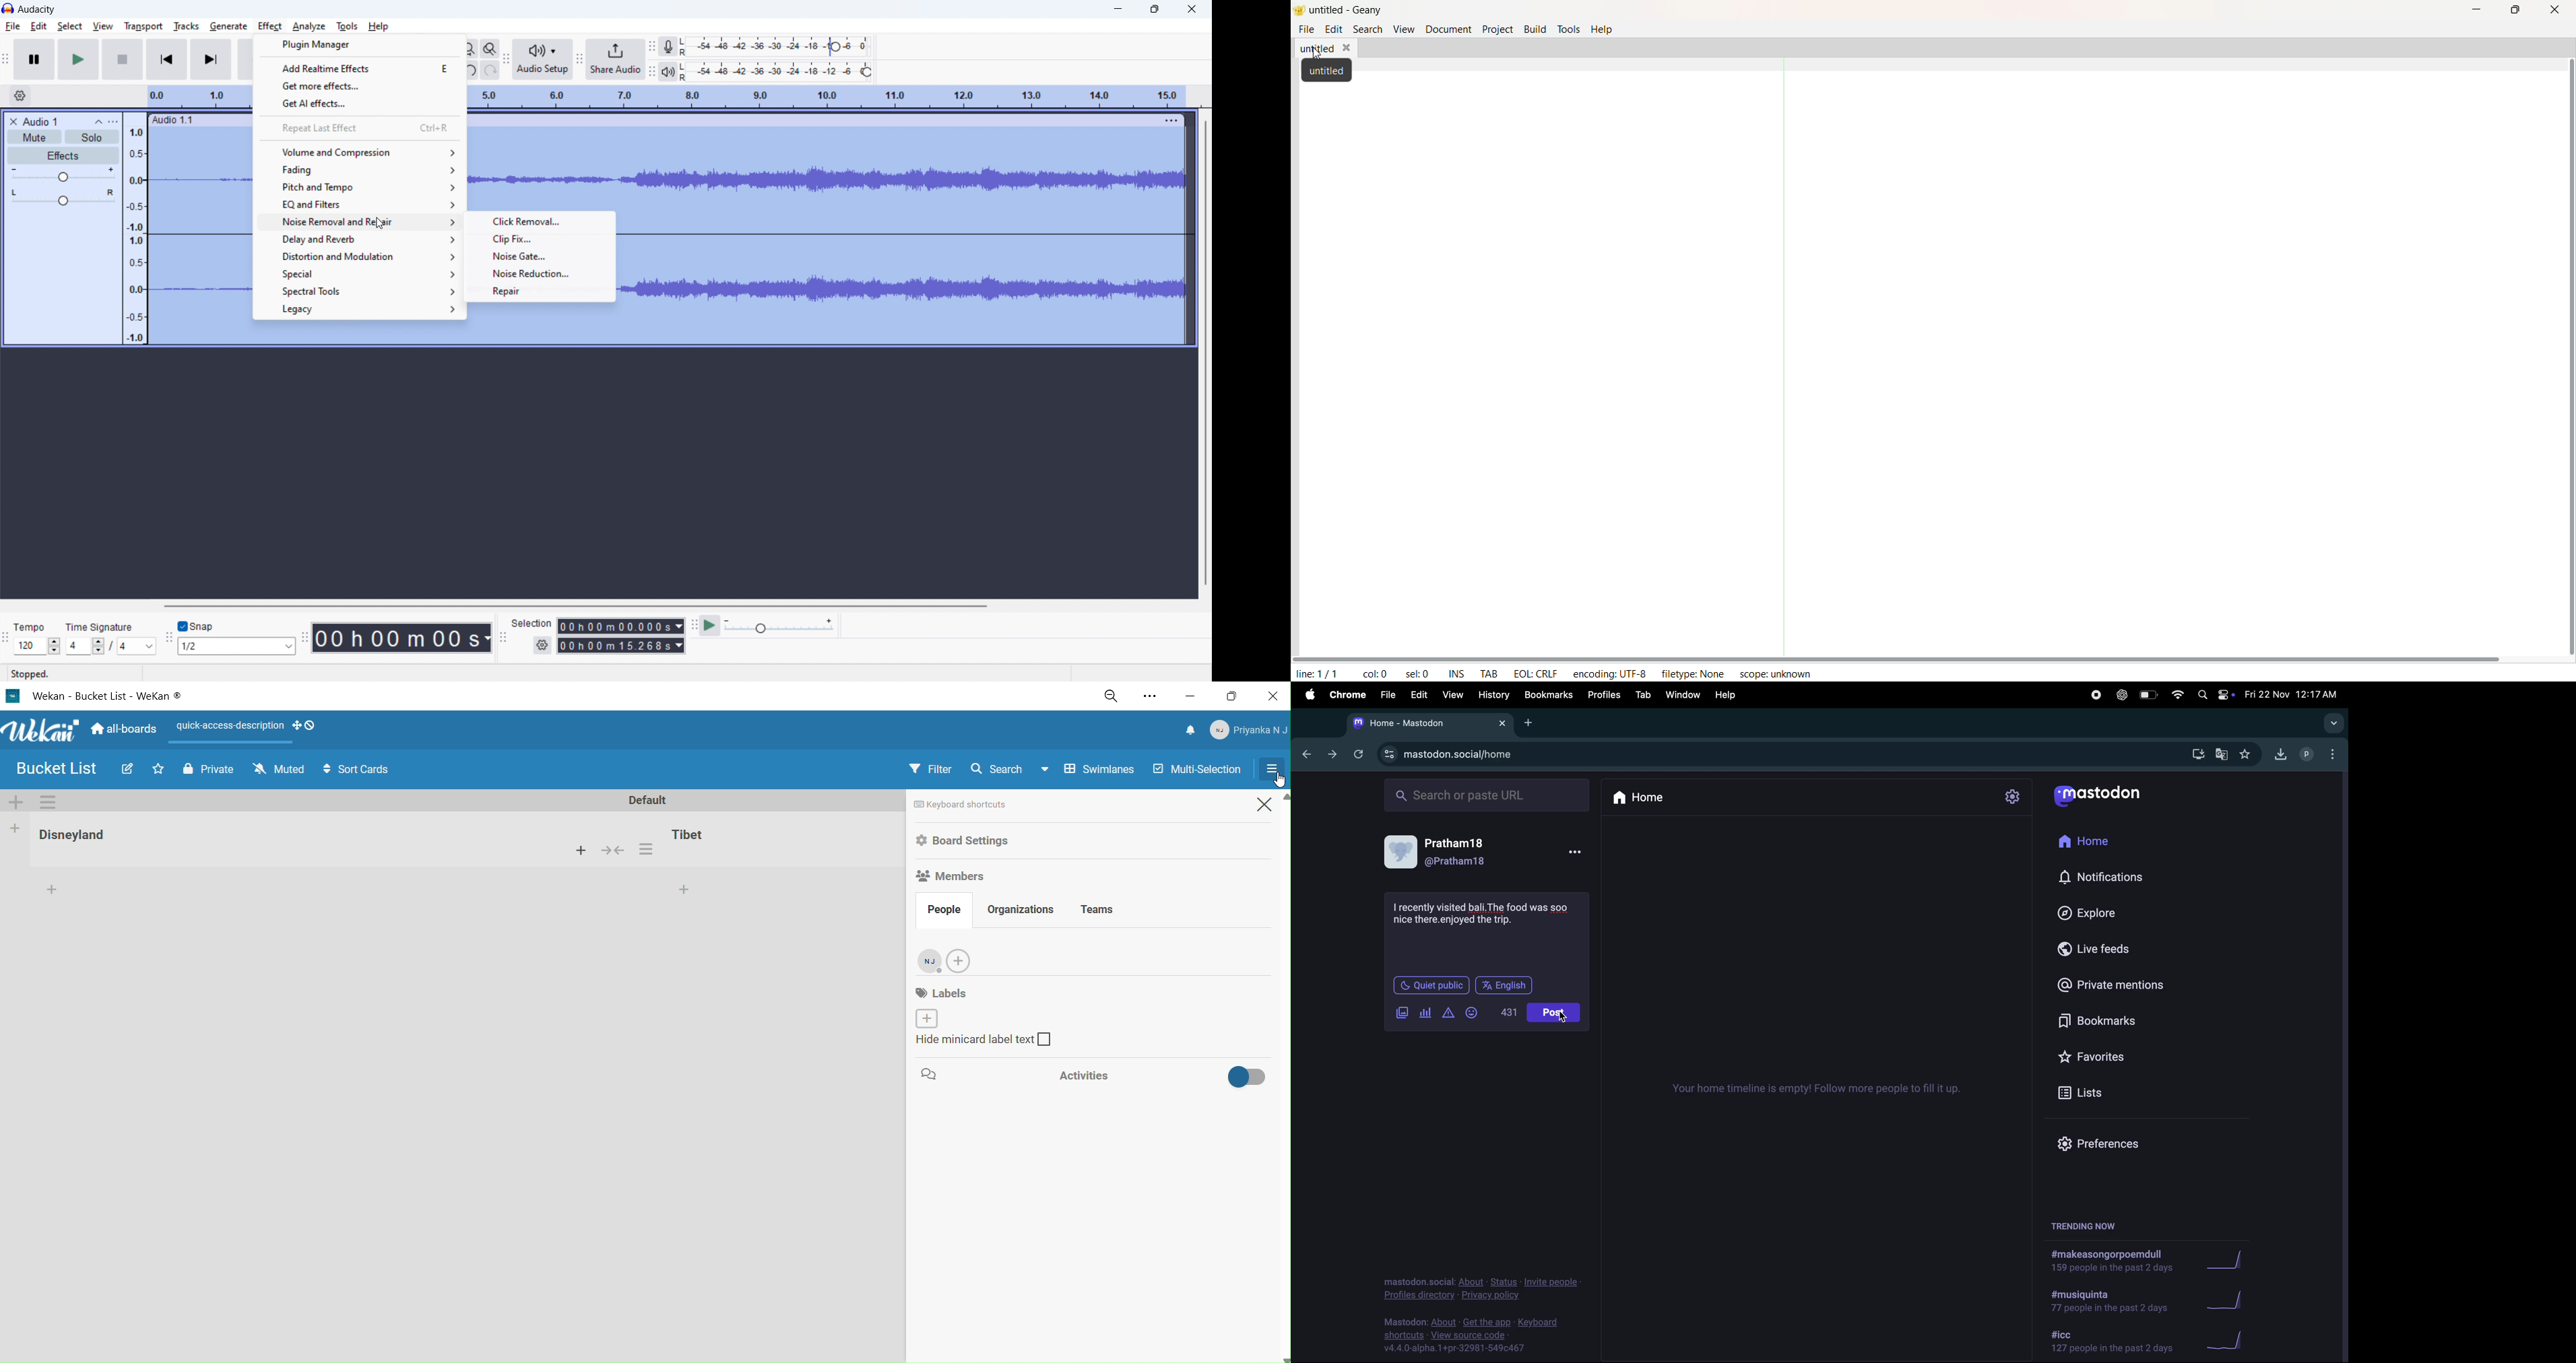 The height and width of the screenshot is (1372, 2576). Describe the element at coordinates (932, 1018) in the screenshot. I see `create lable` at that location.